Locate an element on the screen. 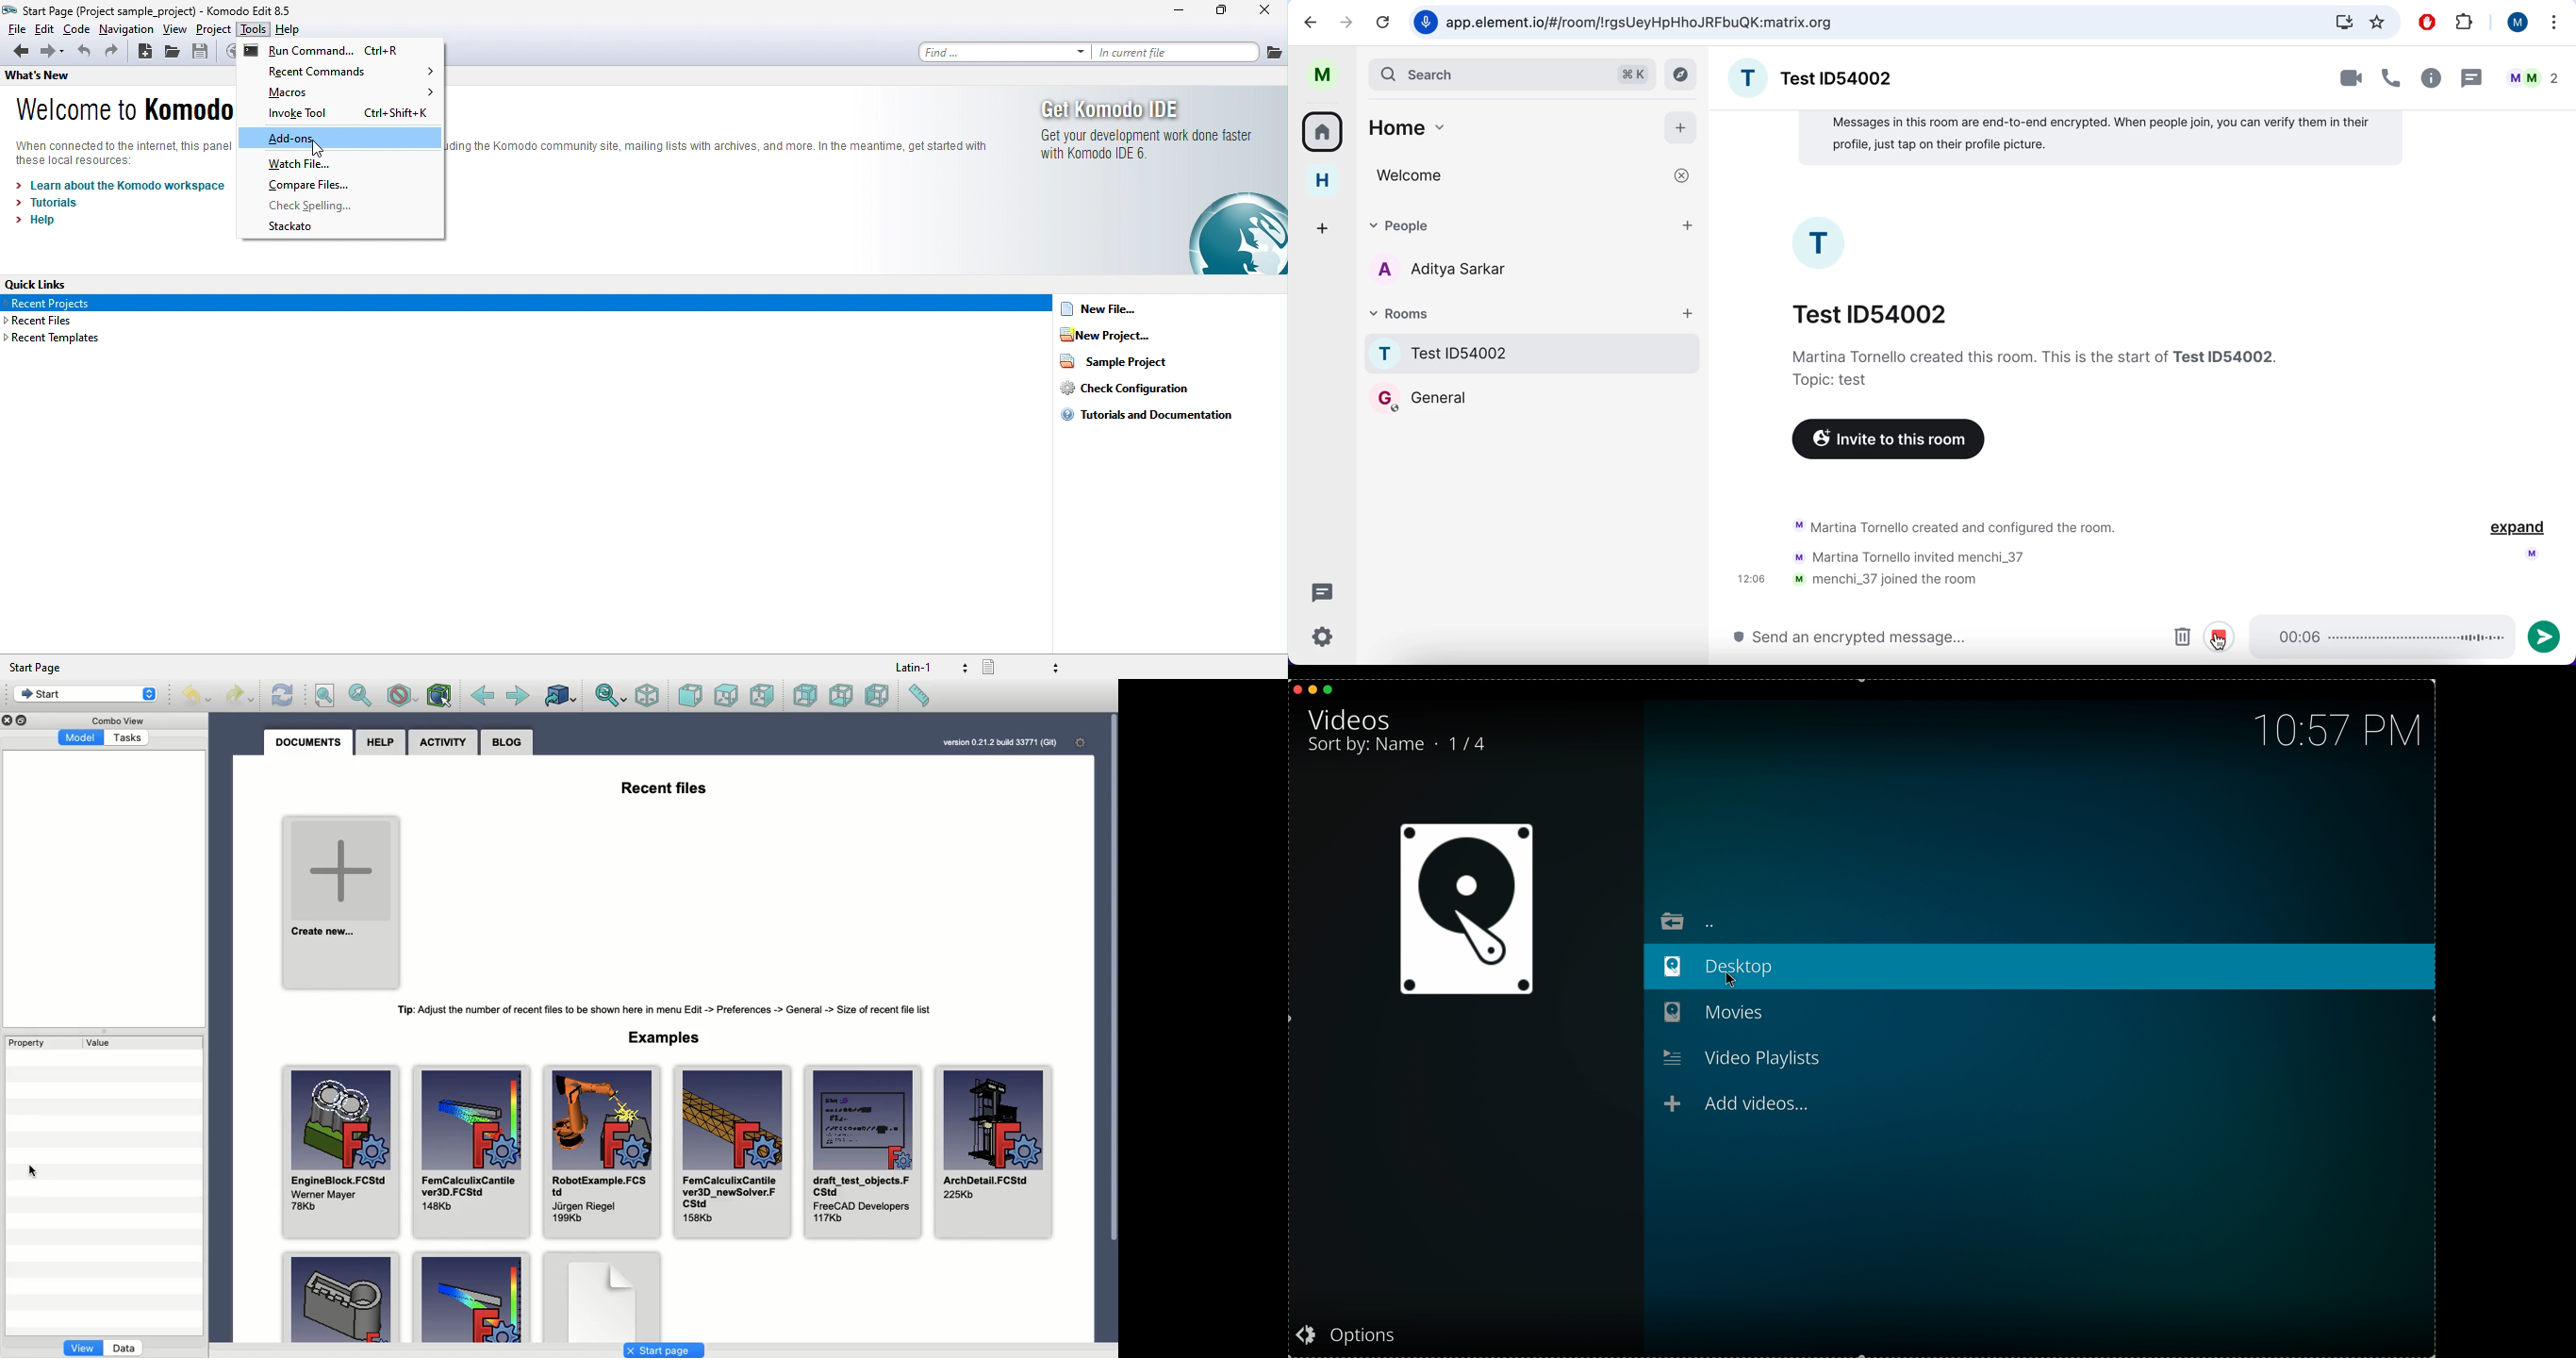  Settings is located at coordinates (1082, 745).